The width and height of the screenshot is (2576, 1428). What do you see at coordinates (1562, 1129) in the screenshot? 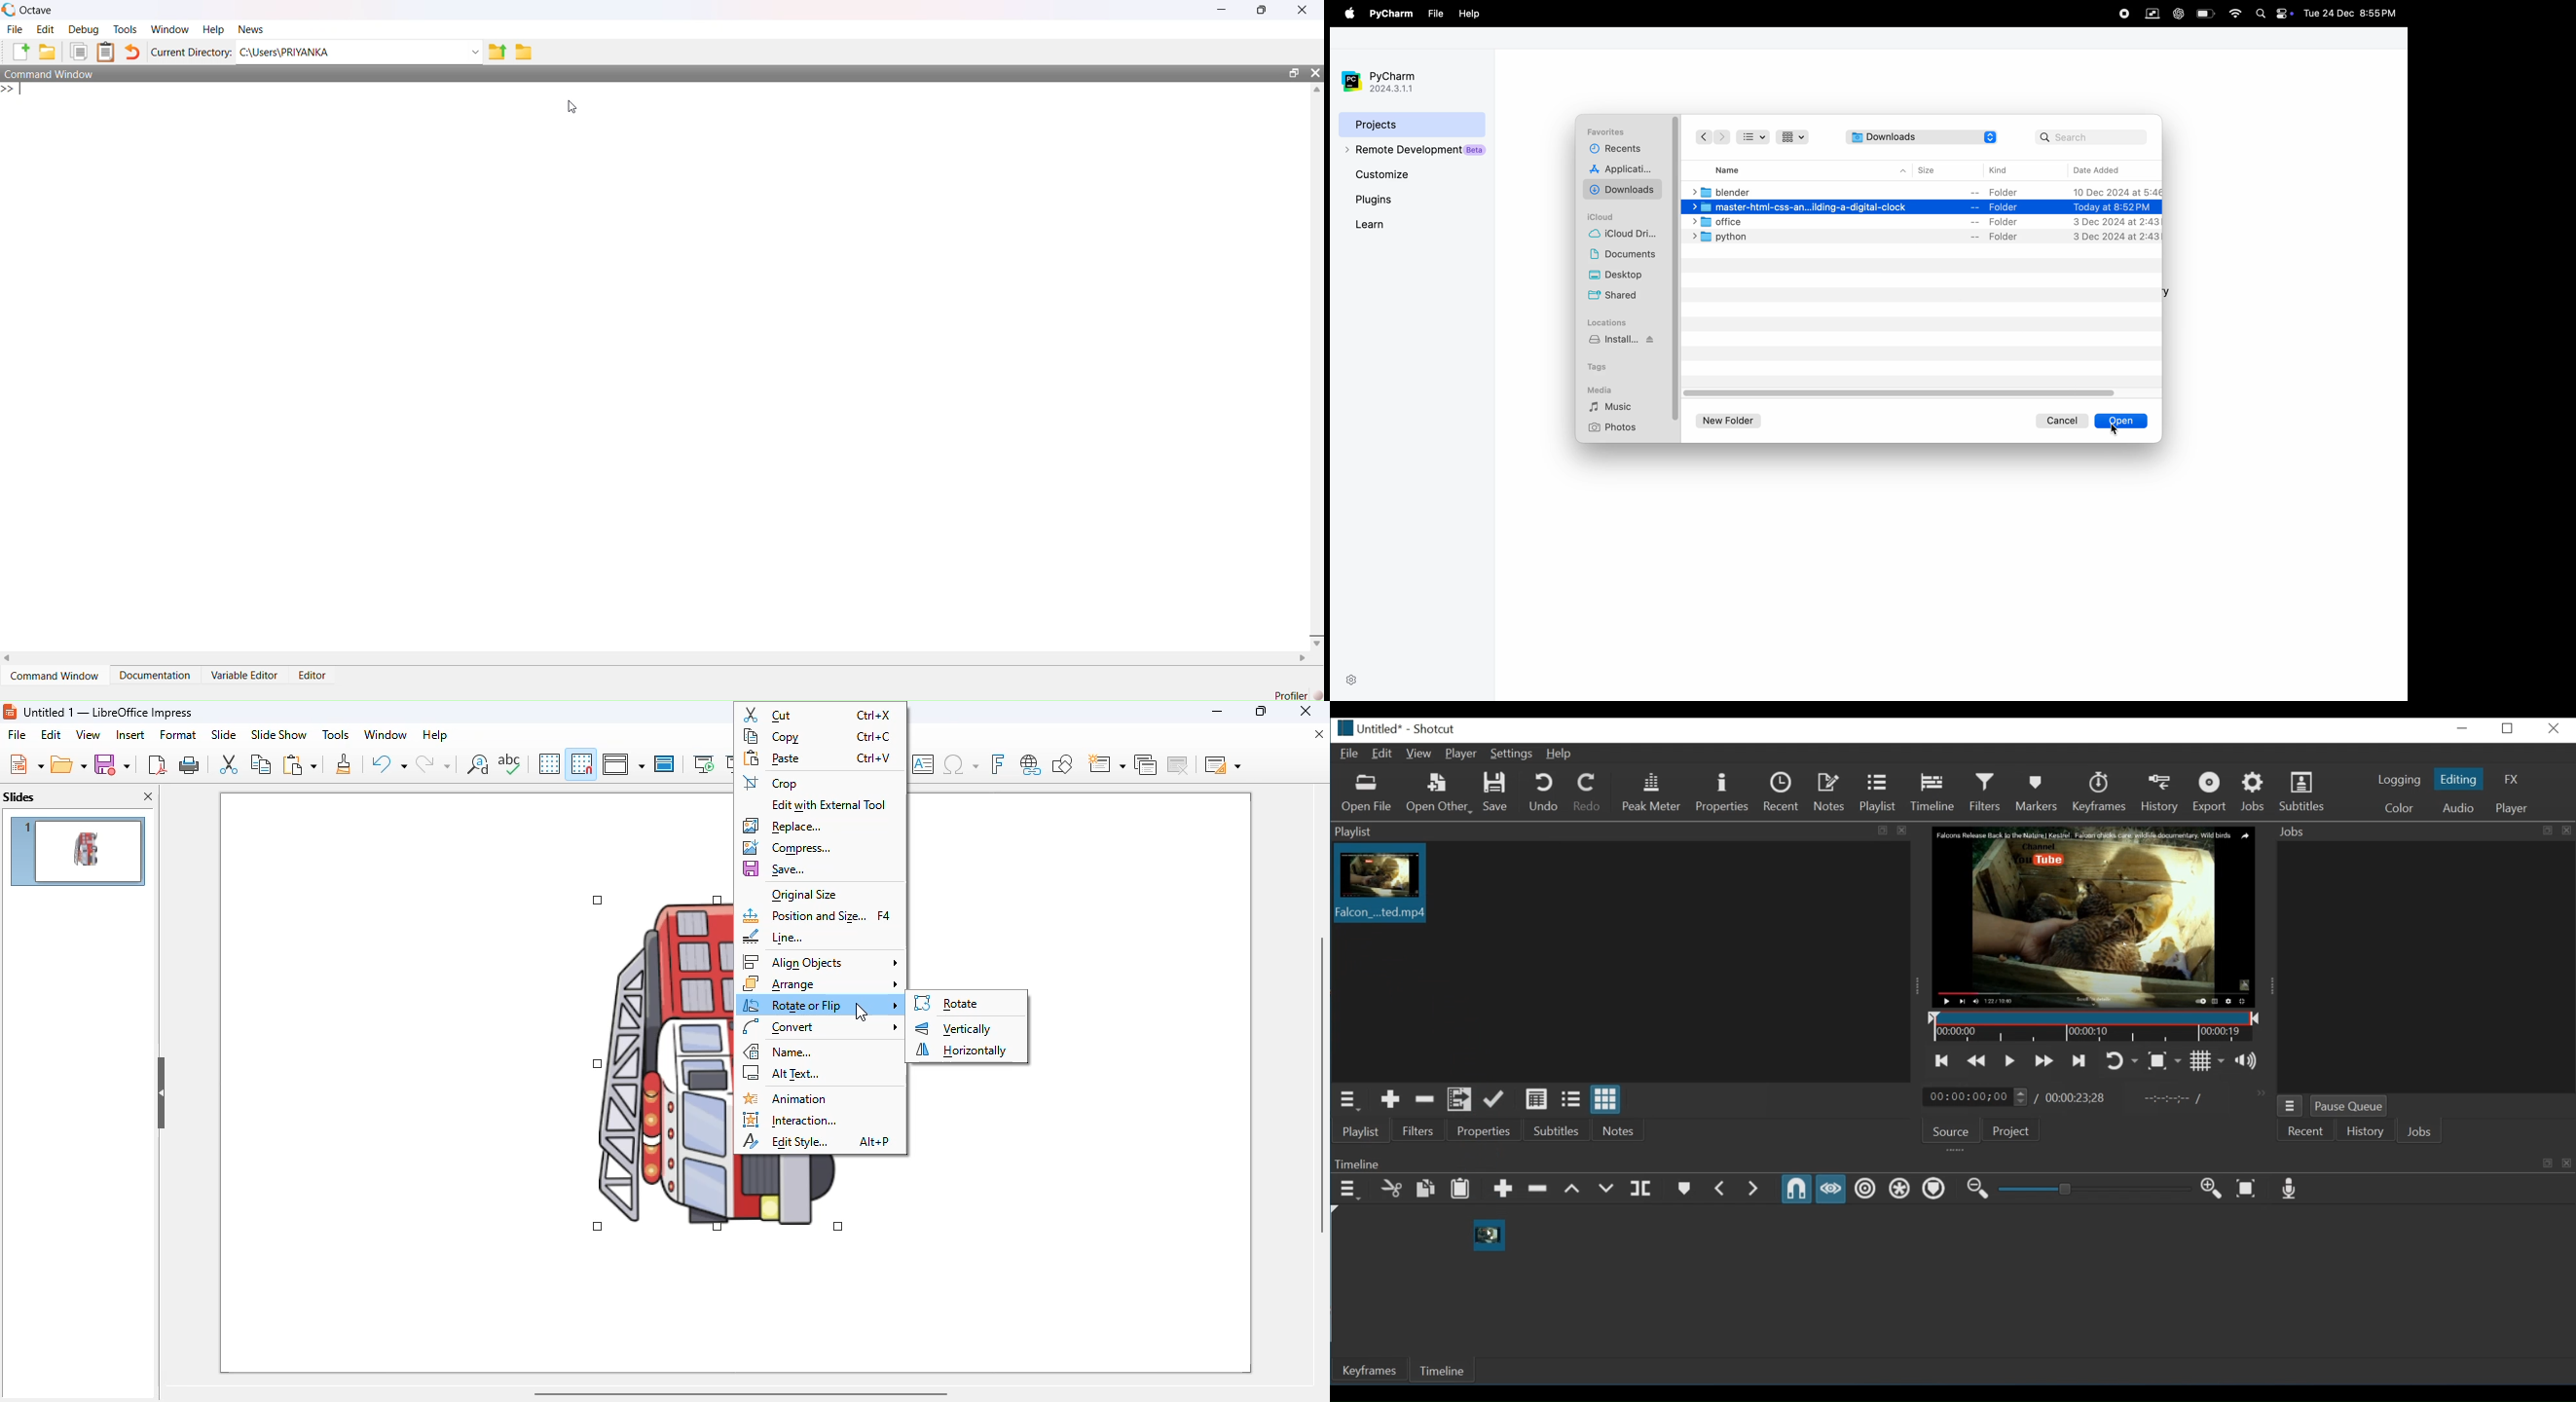
I see `Subtitles` at bounding box center [1562, 1129].